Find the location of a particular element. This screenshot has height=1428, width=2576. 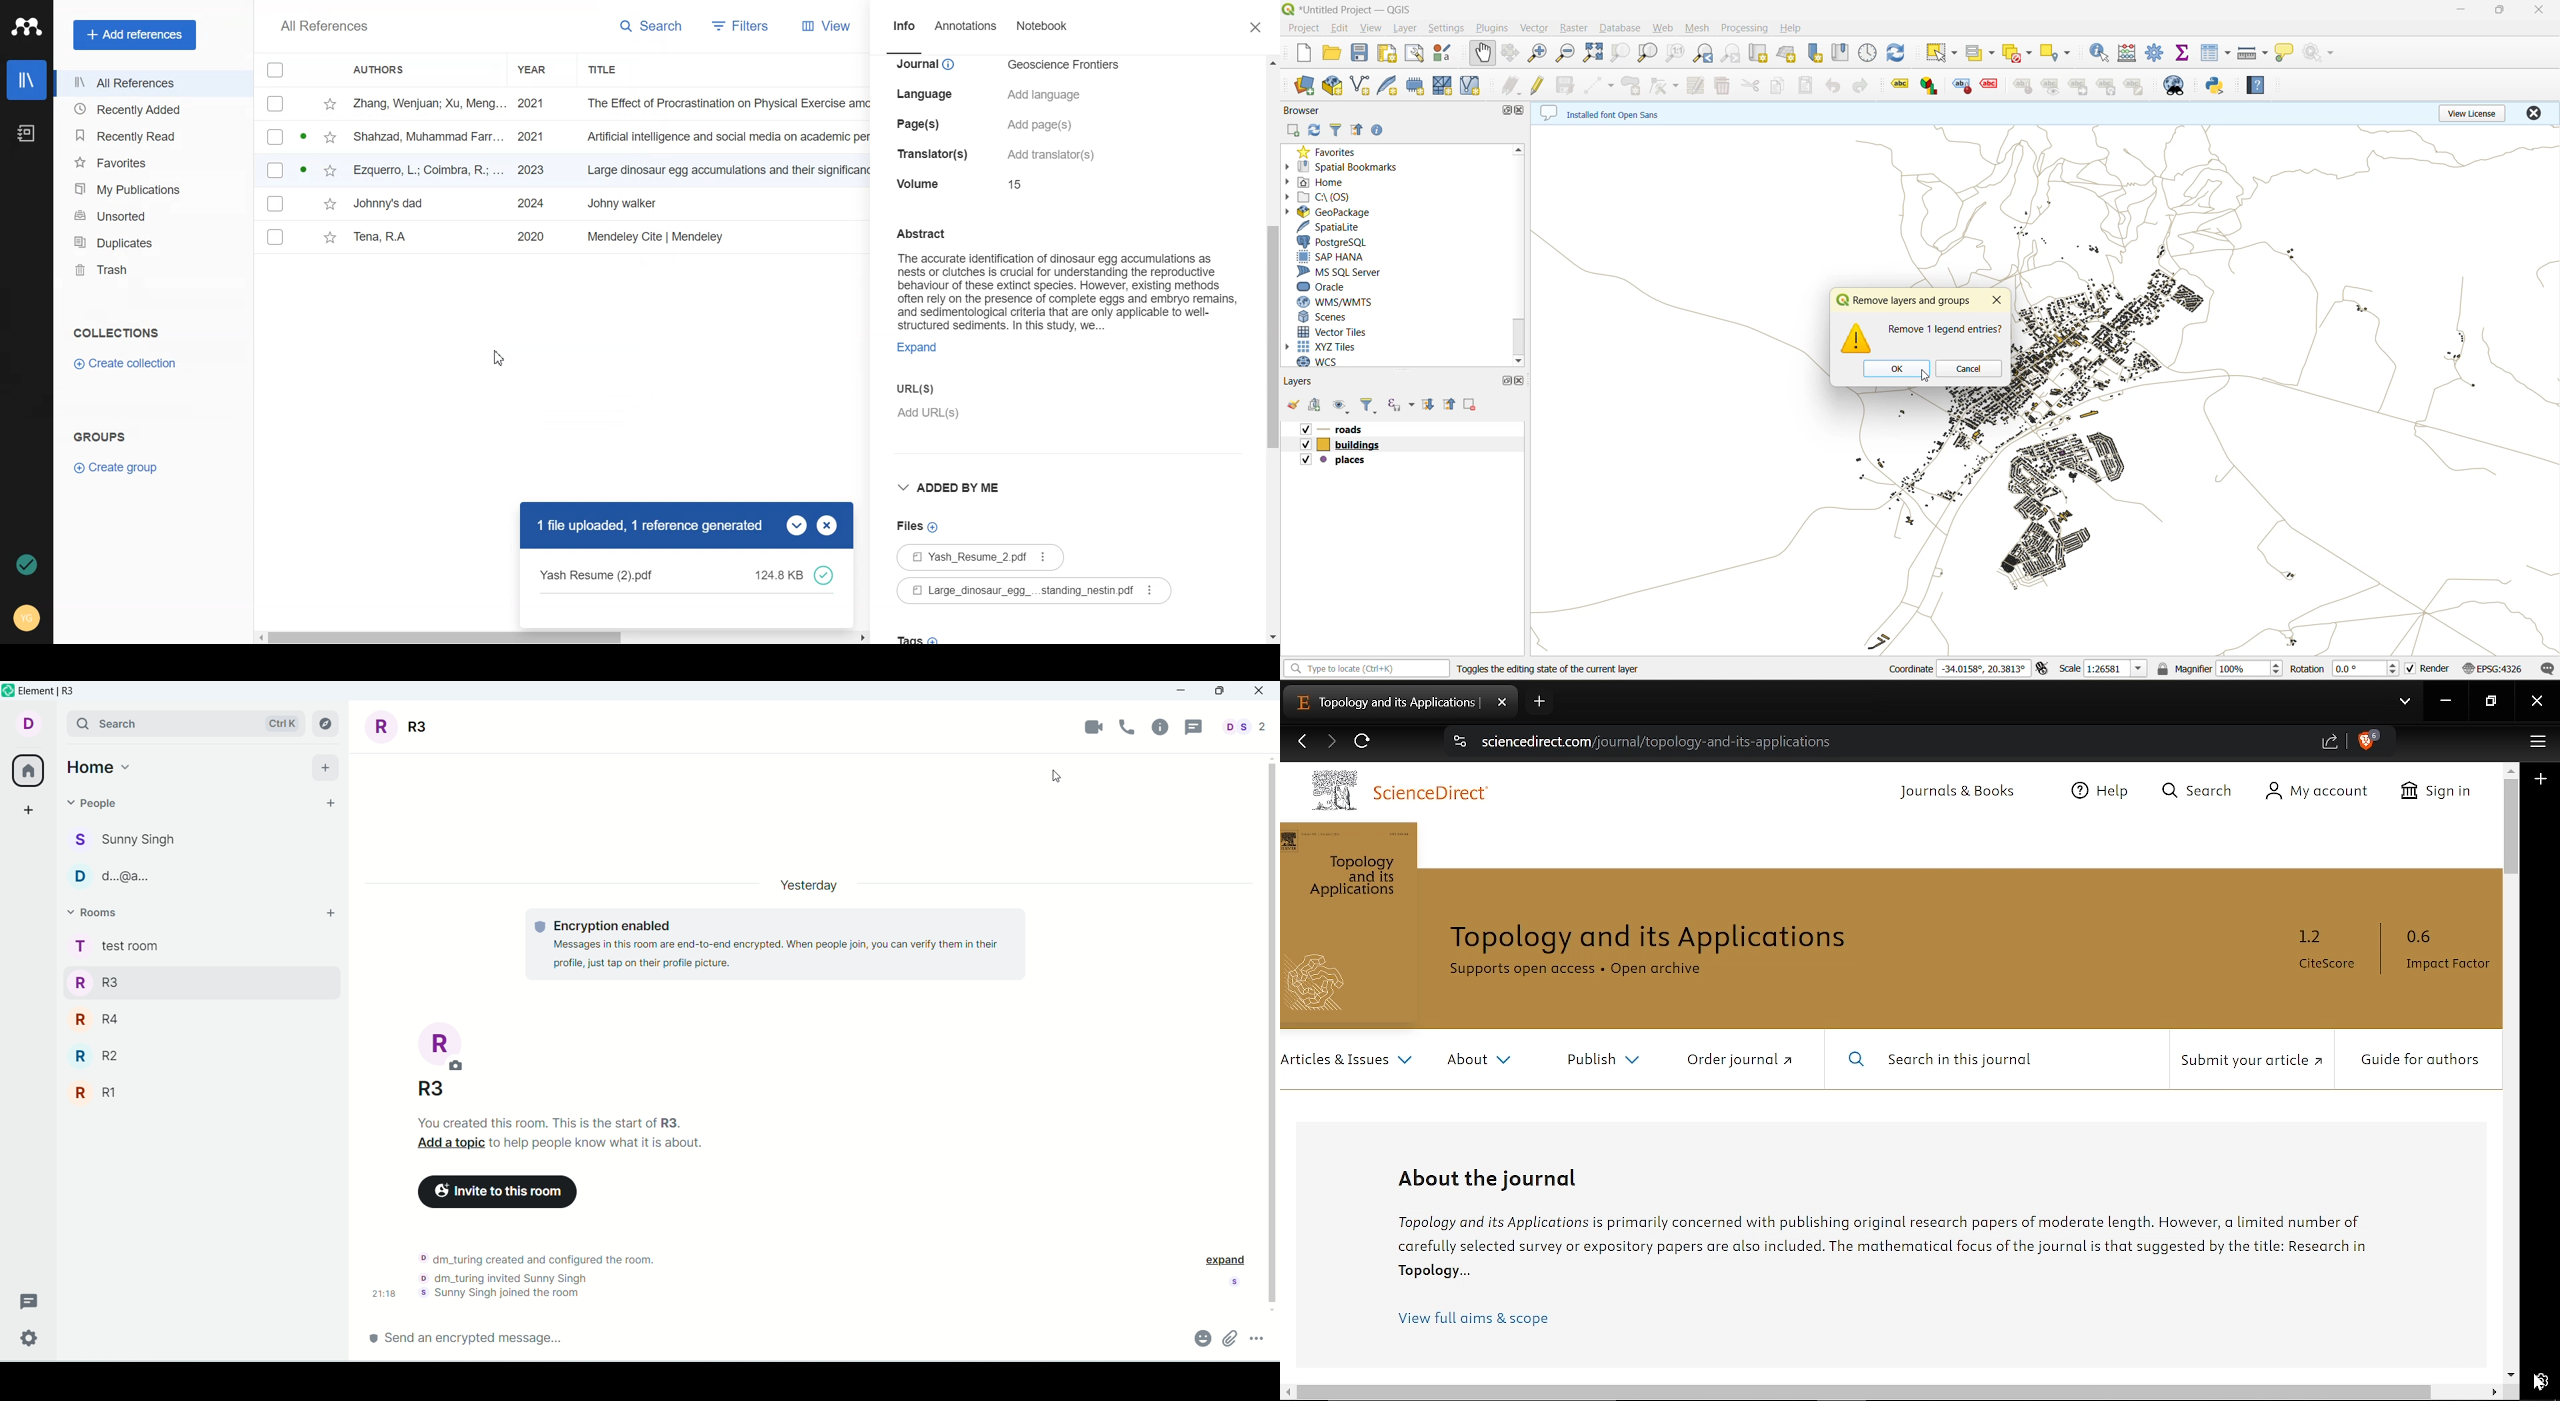

Search  is located at coordinates (651, 25).